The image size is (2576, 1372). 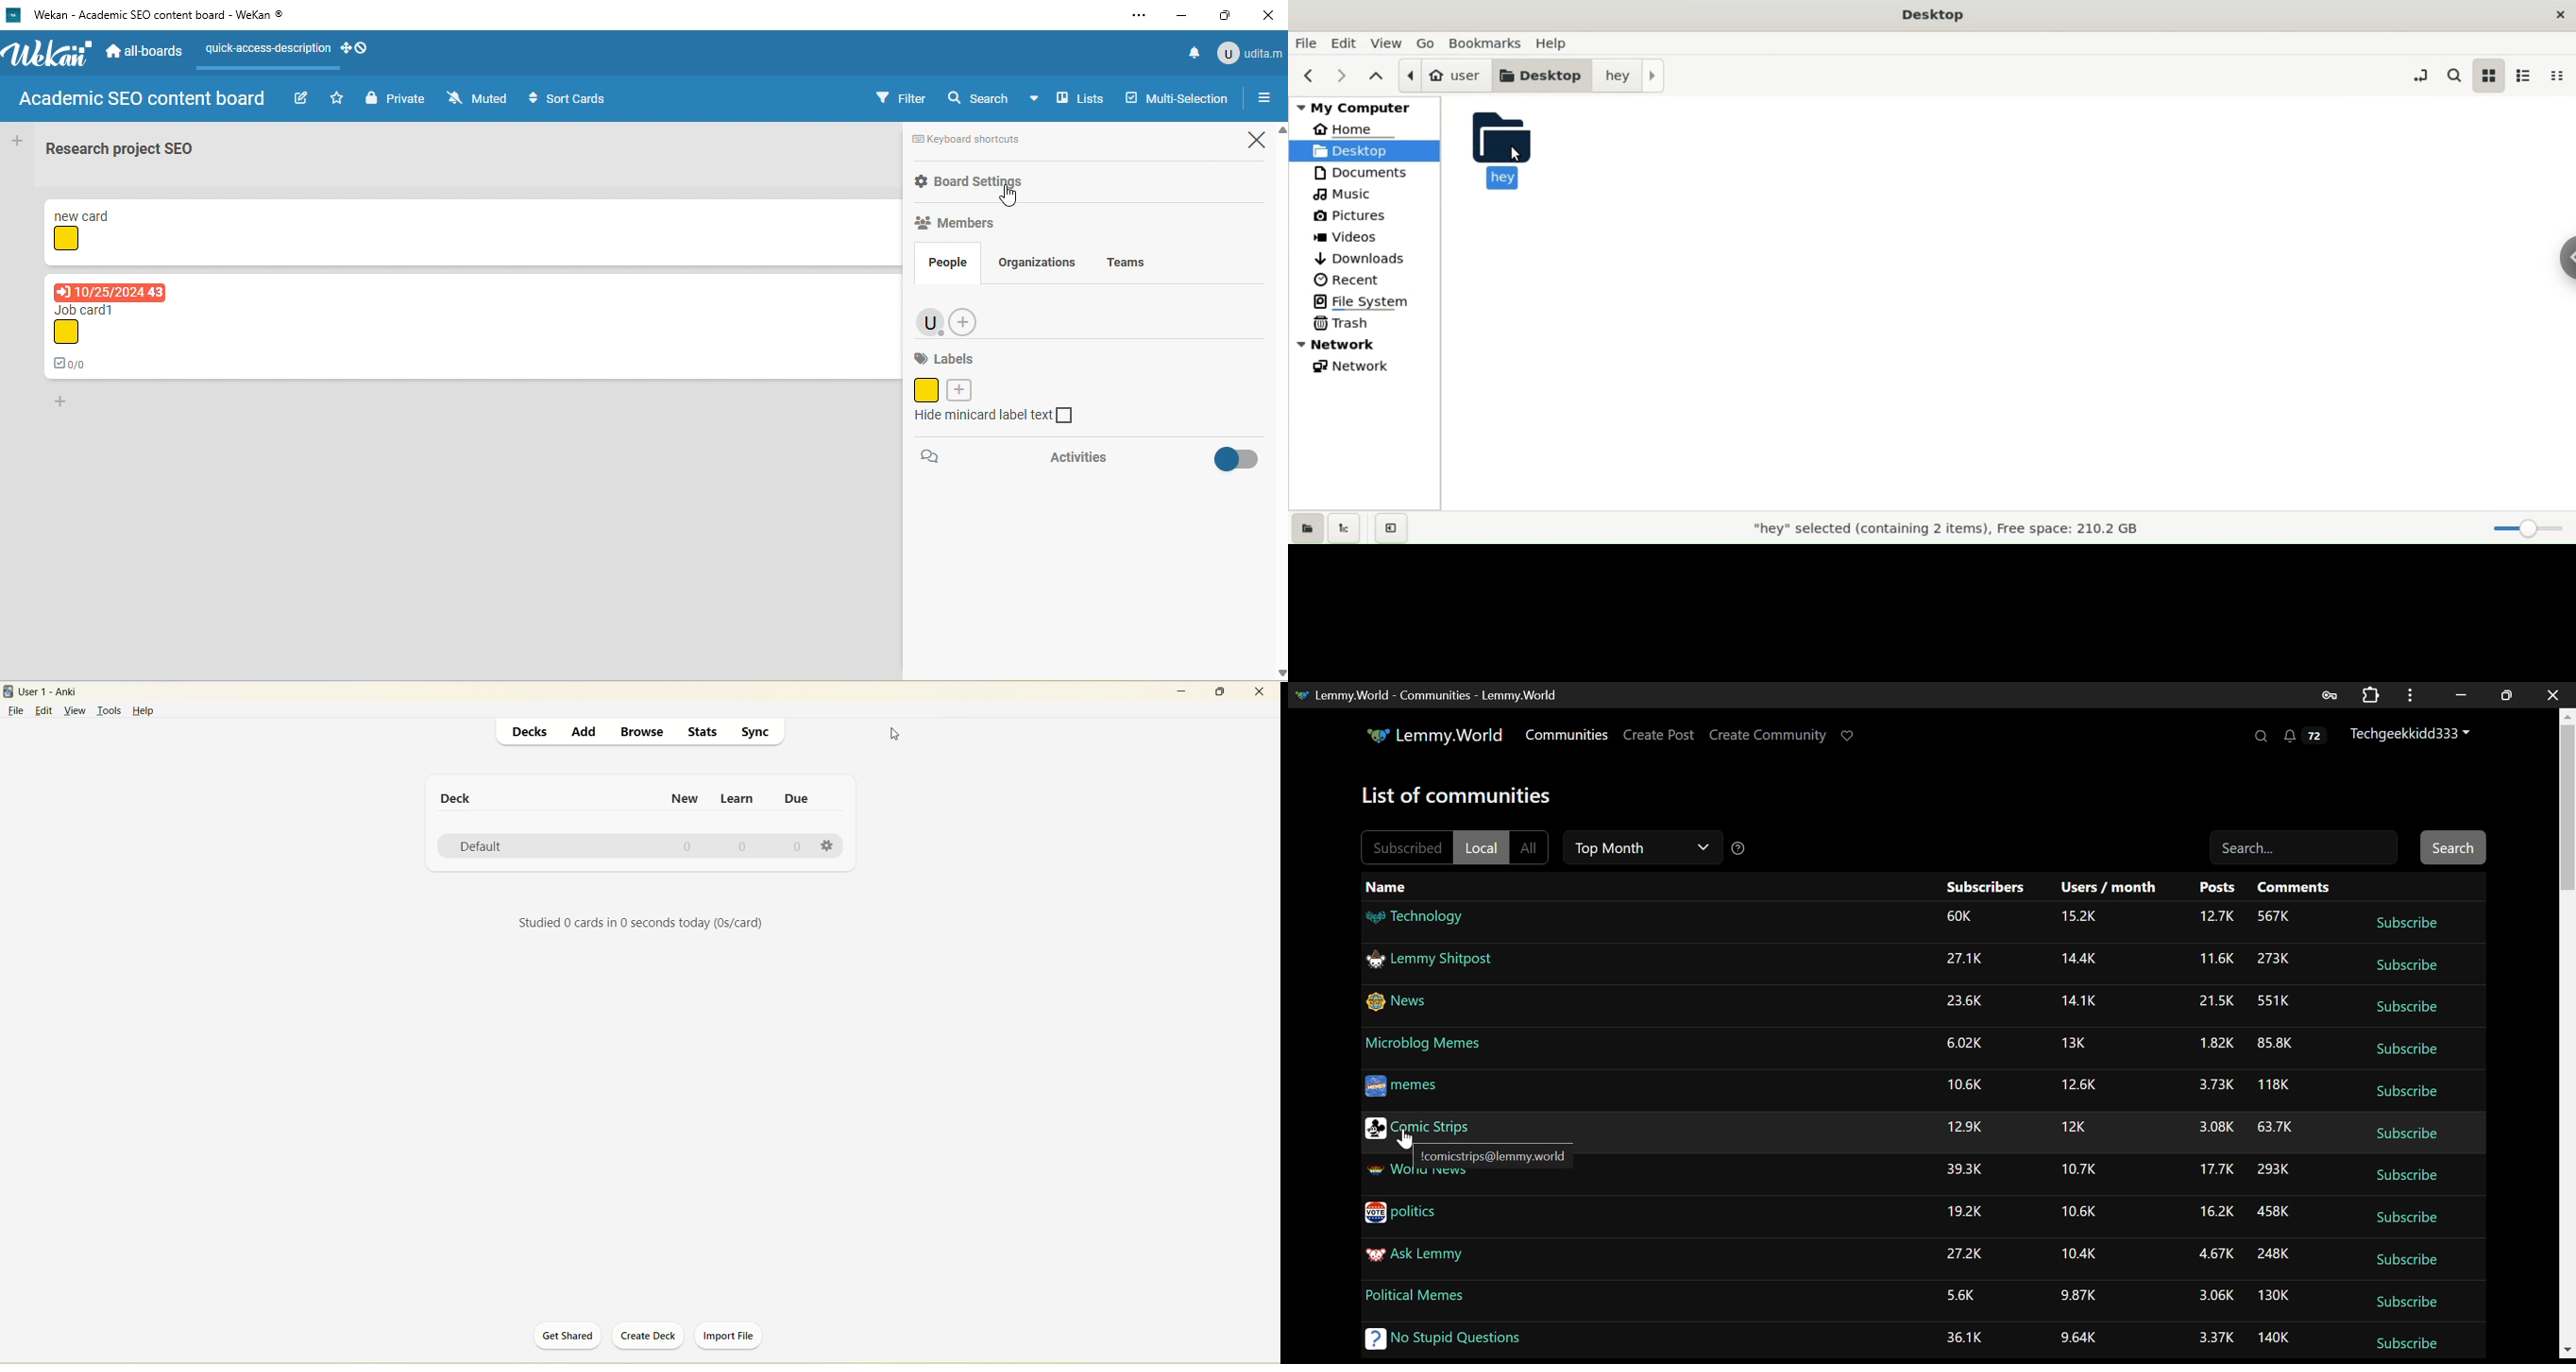 I want to click on Subscribe, so click(x=2406, y=922).